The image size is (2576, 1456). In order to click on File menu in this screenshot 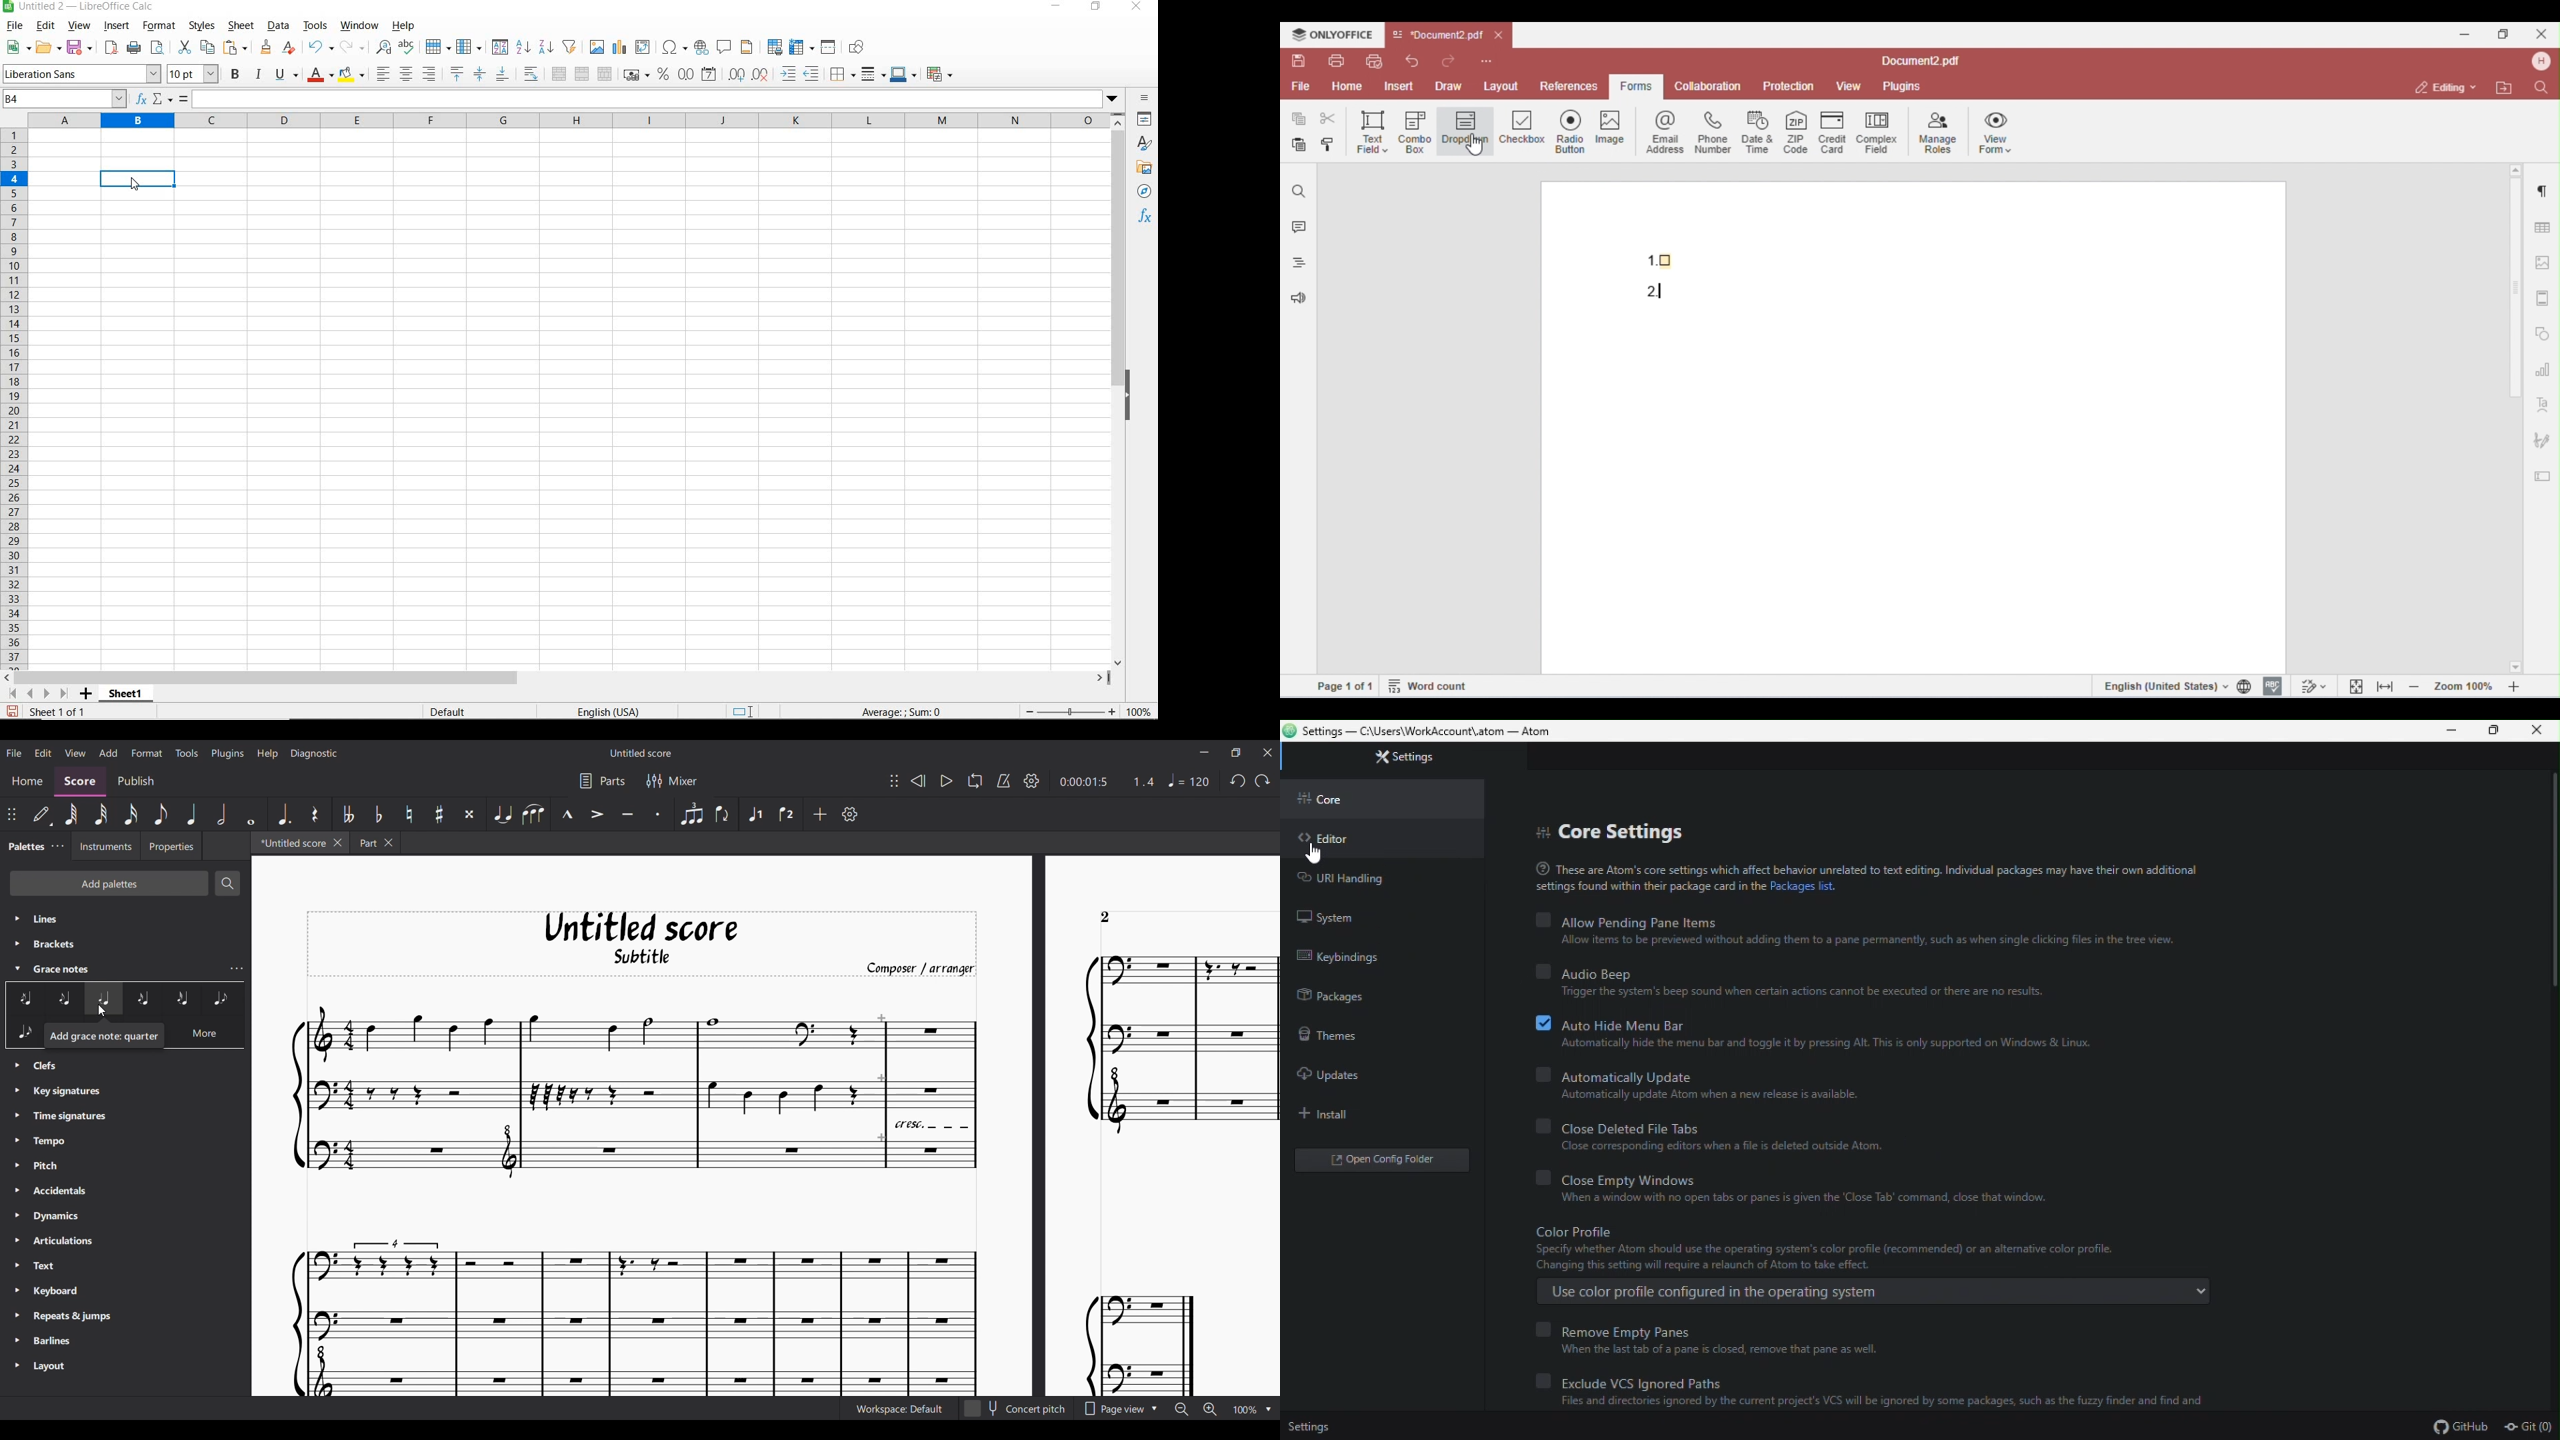, I will do `click(14, 753)`.